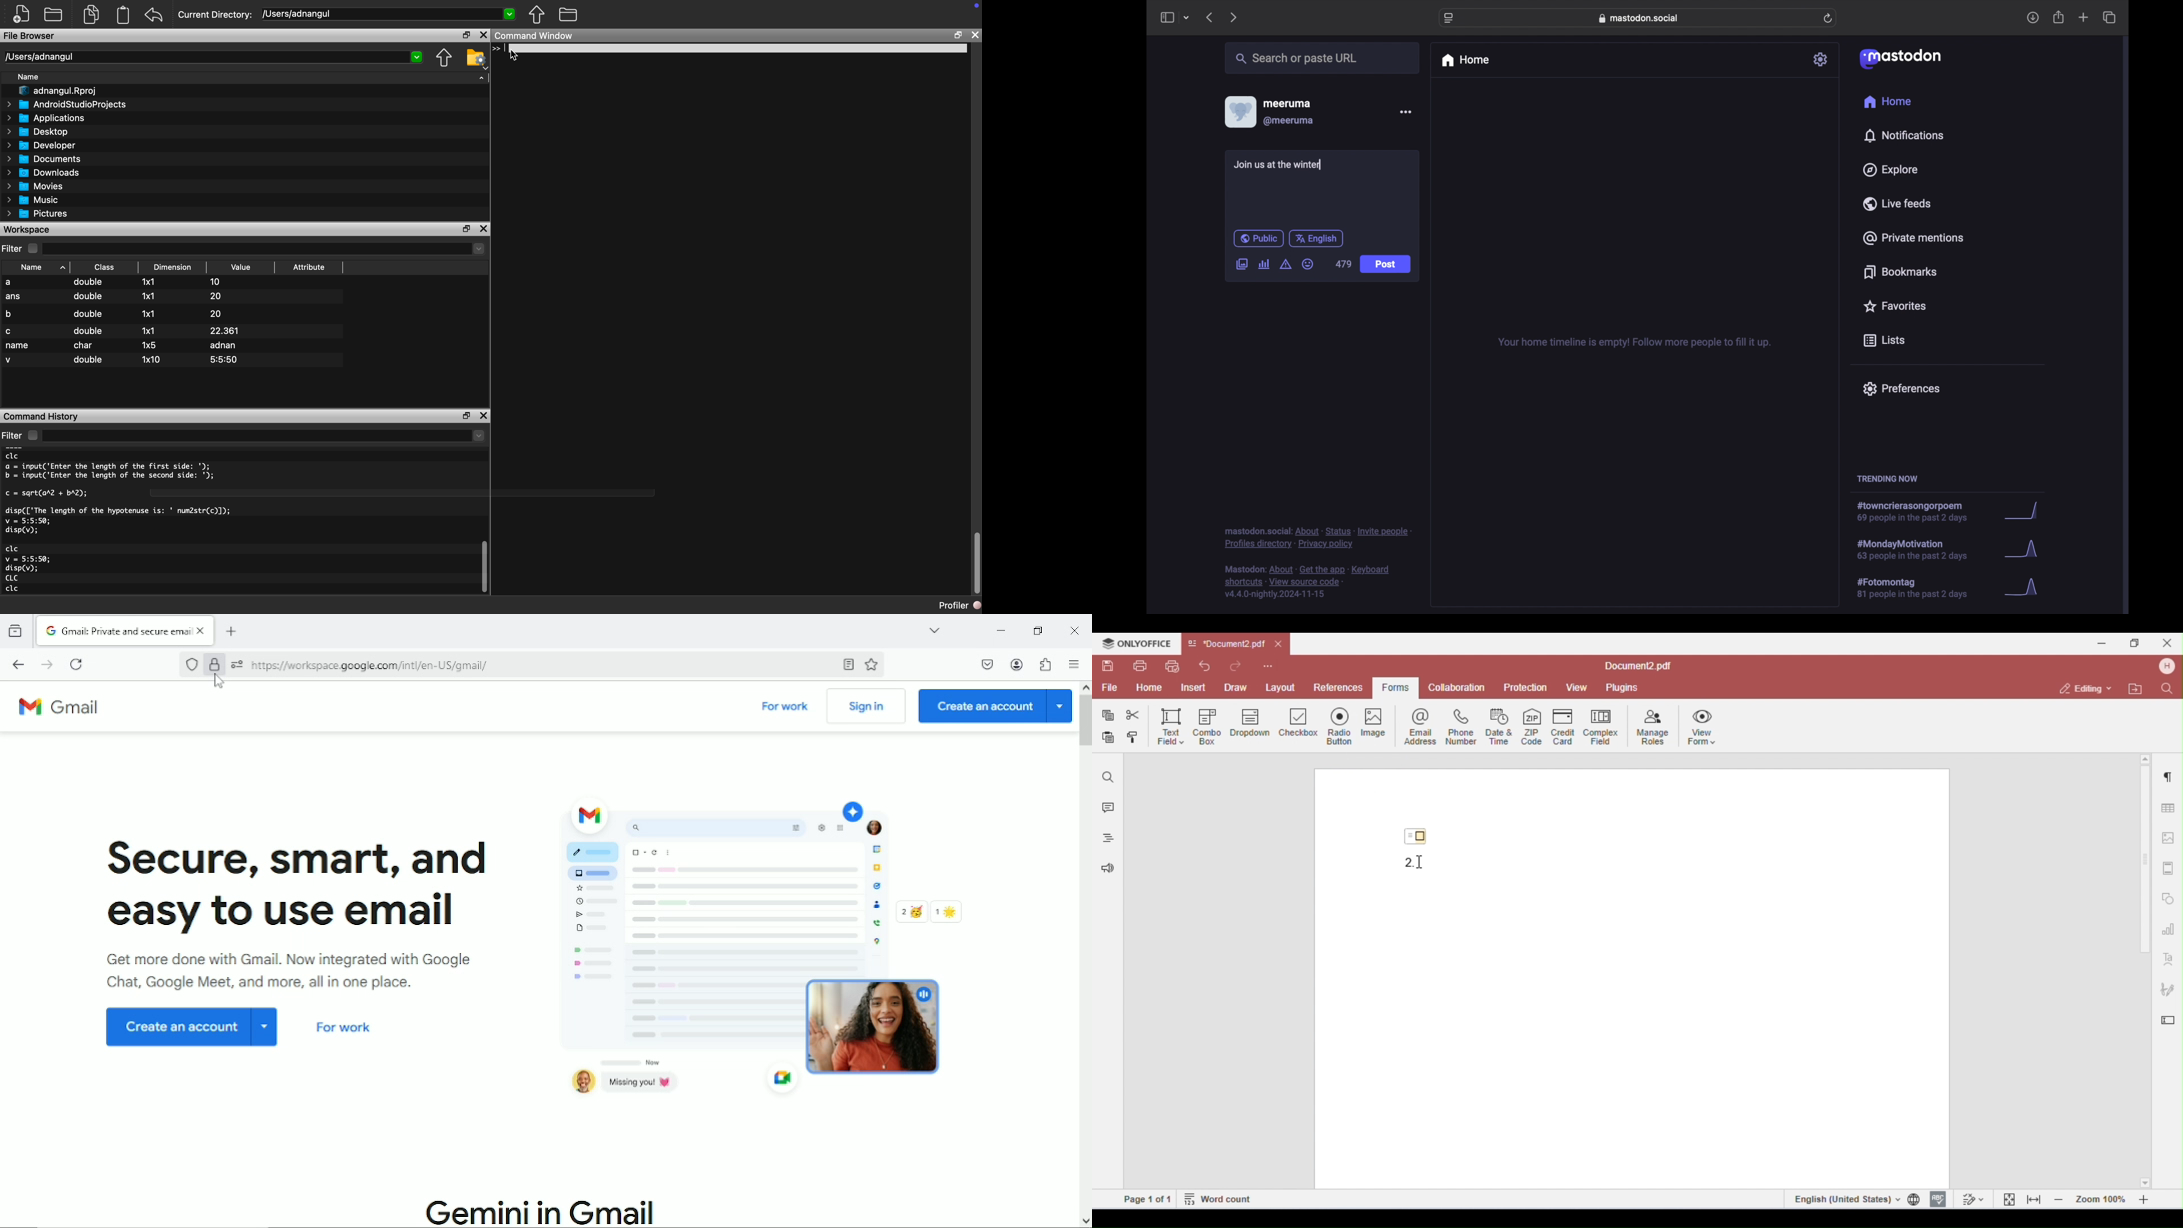  What do you see at coordinates (1919, 512) in the screenshot?
I see `hashtag trend` at bounding box center [1919, 512].